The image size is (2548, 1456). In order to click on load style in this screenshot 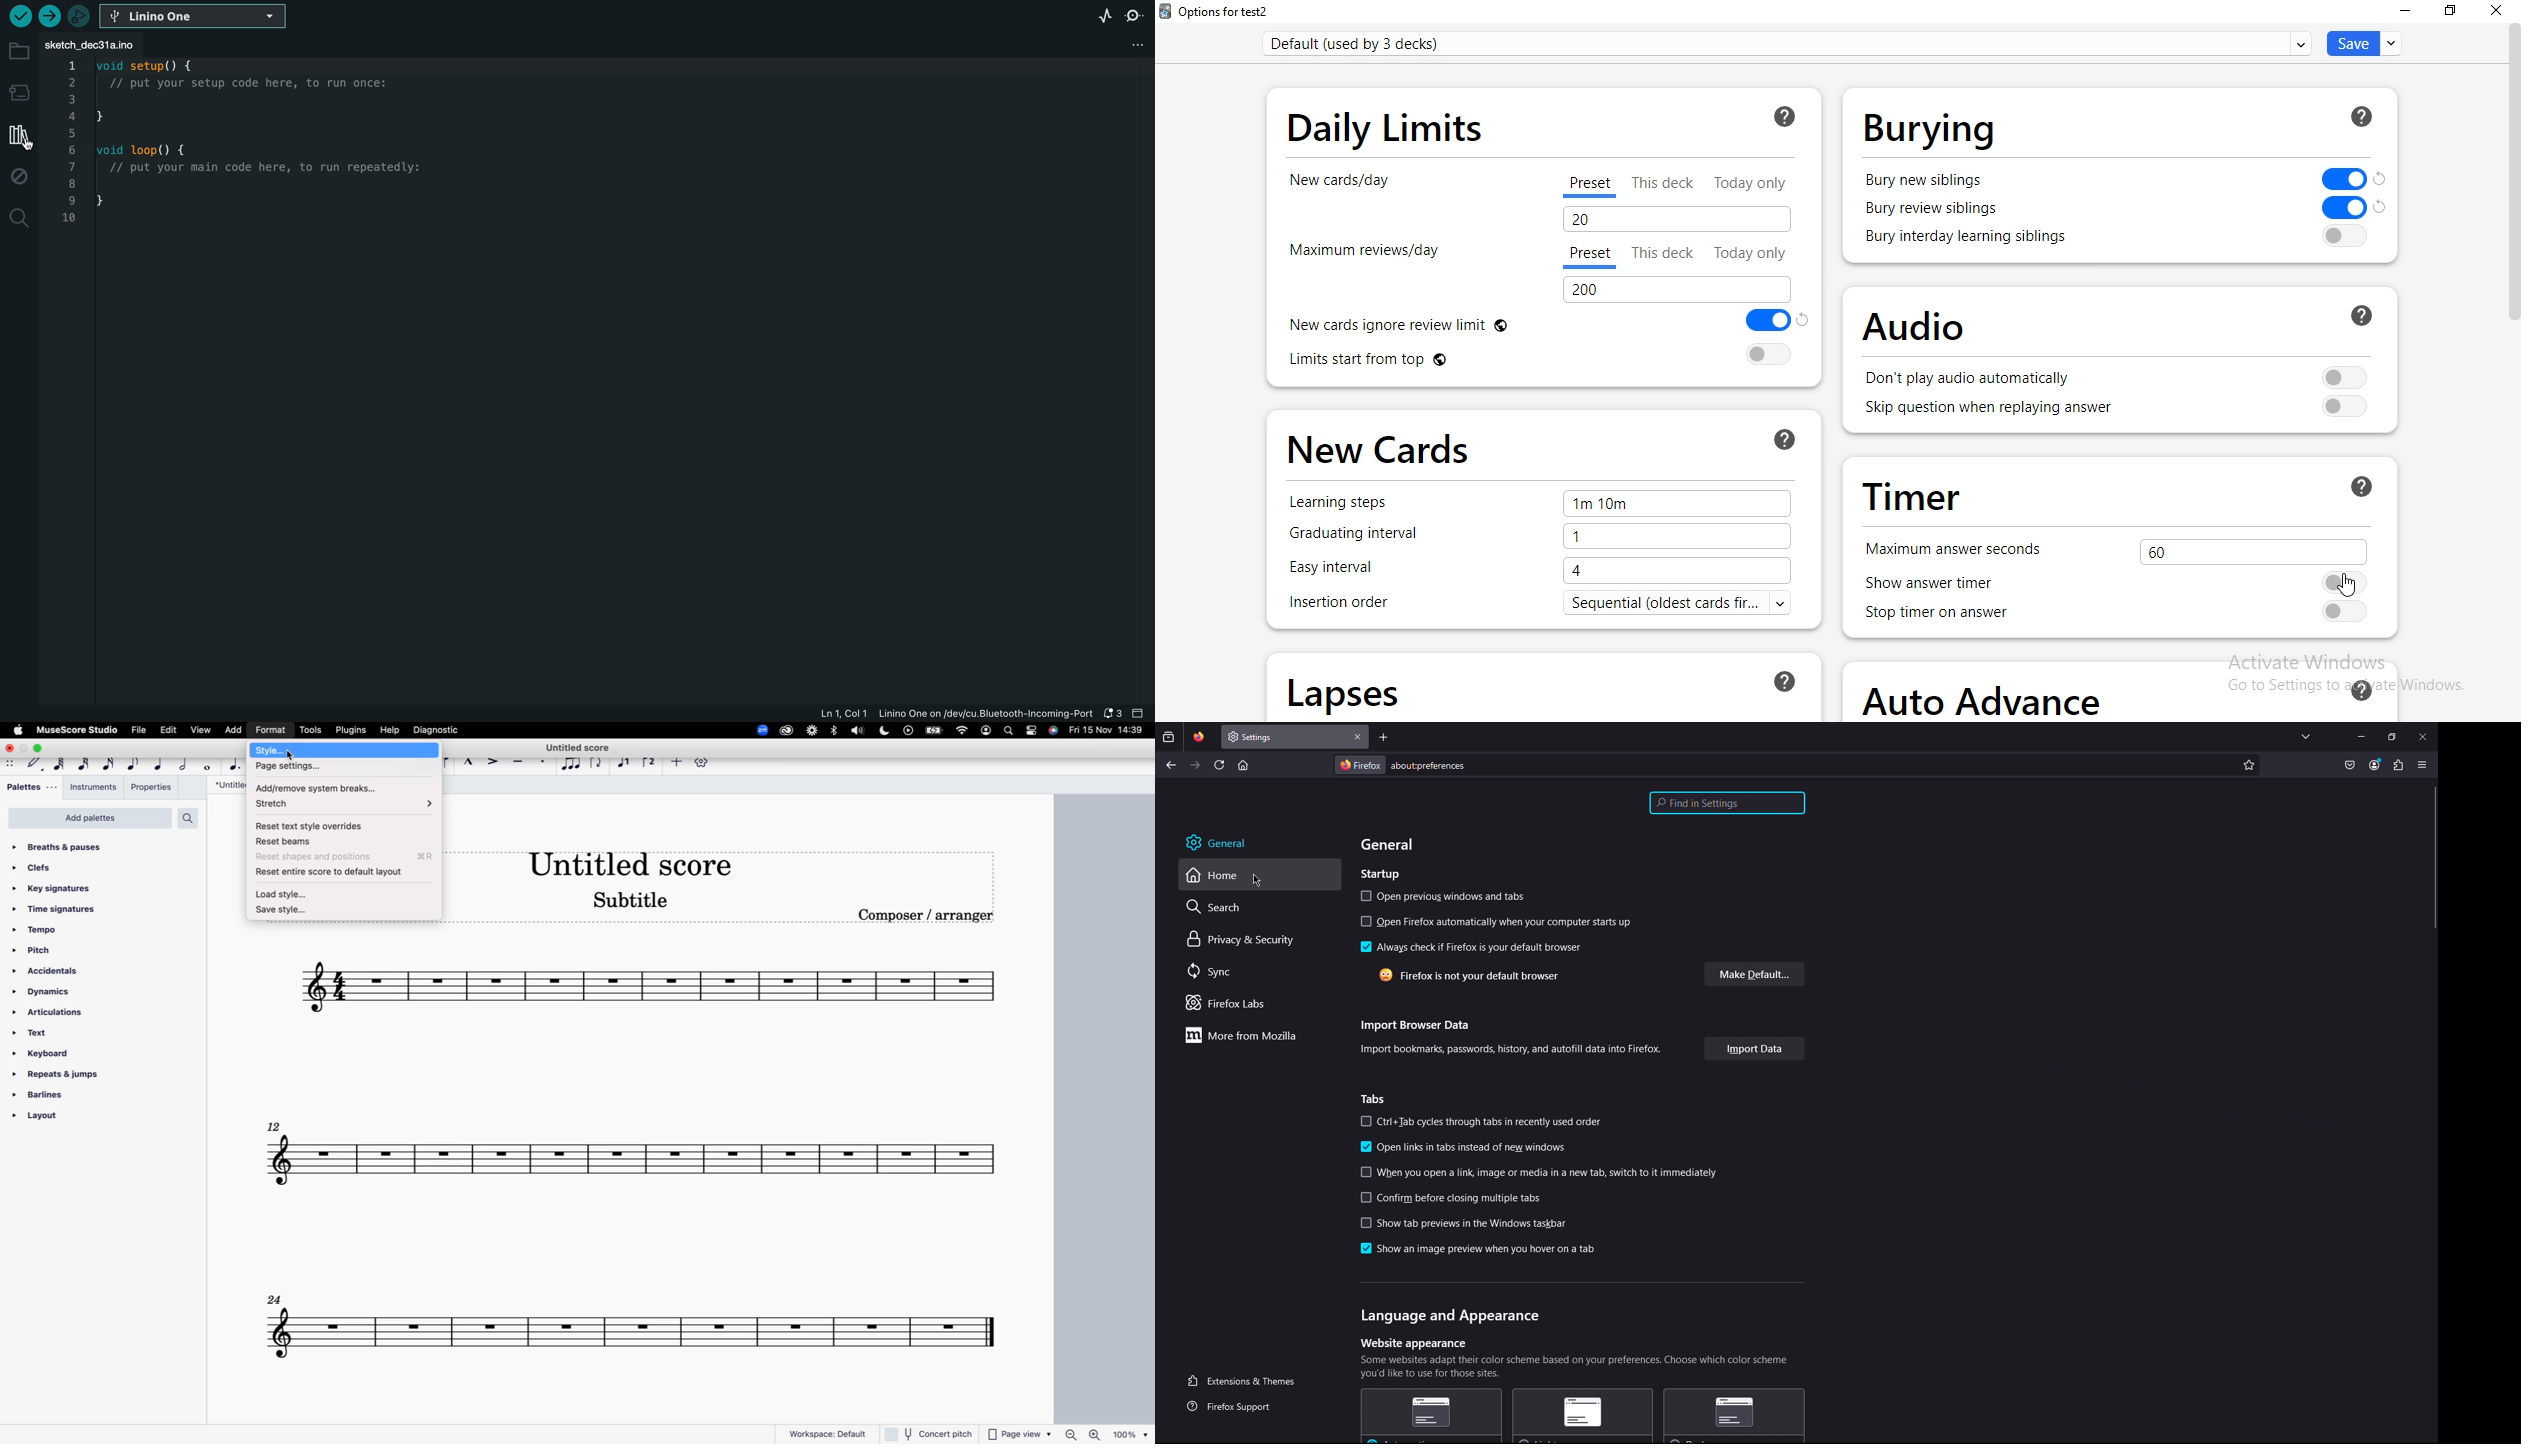, I will do `click(343, 893)`.